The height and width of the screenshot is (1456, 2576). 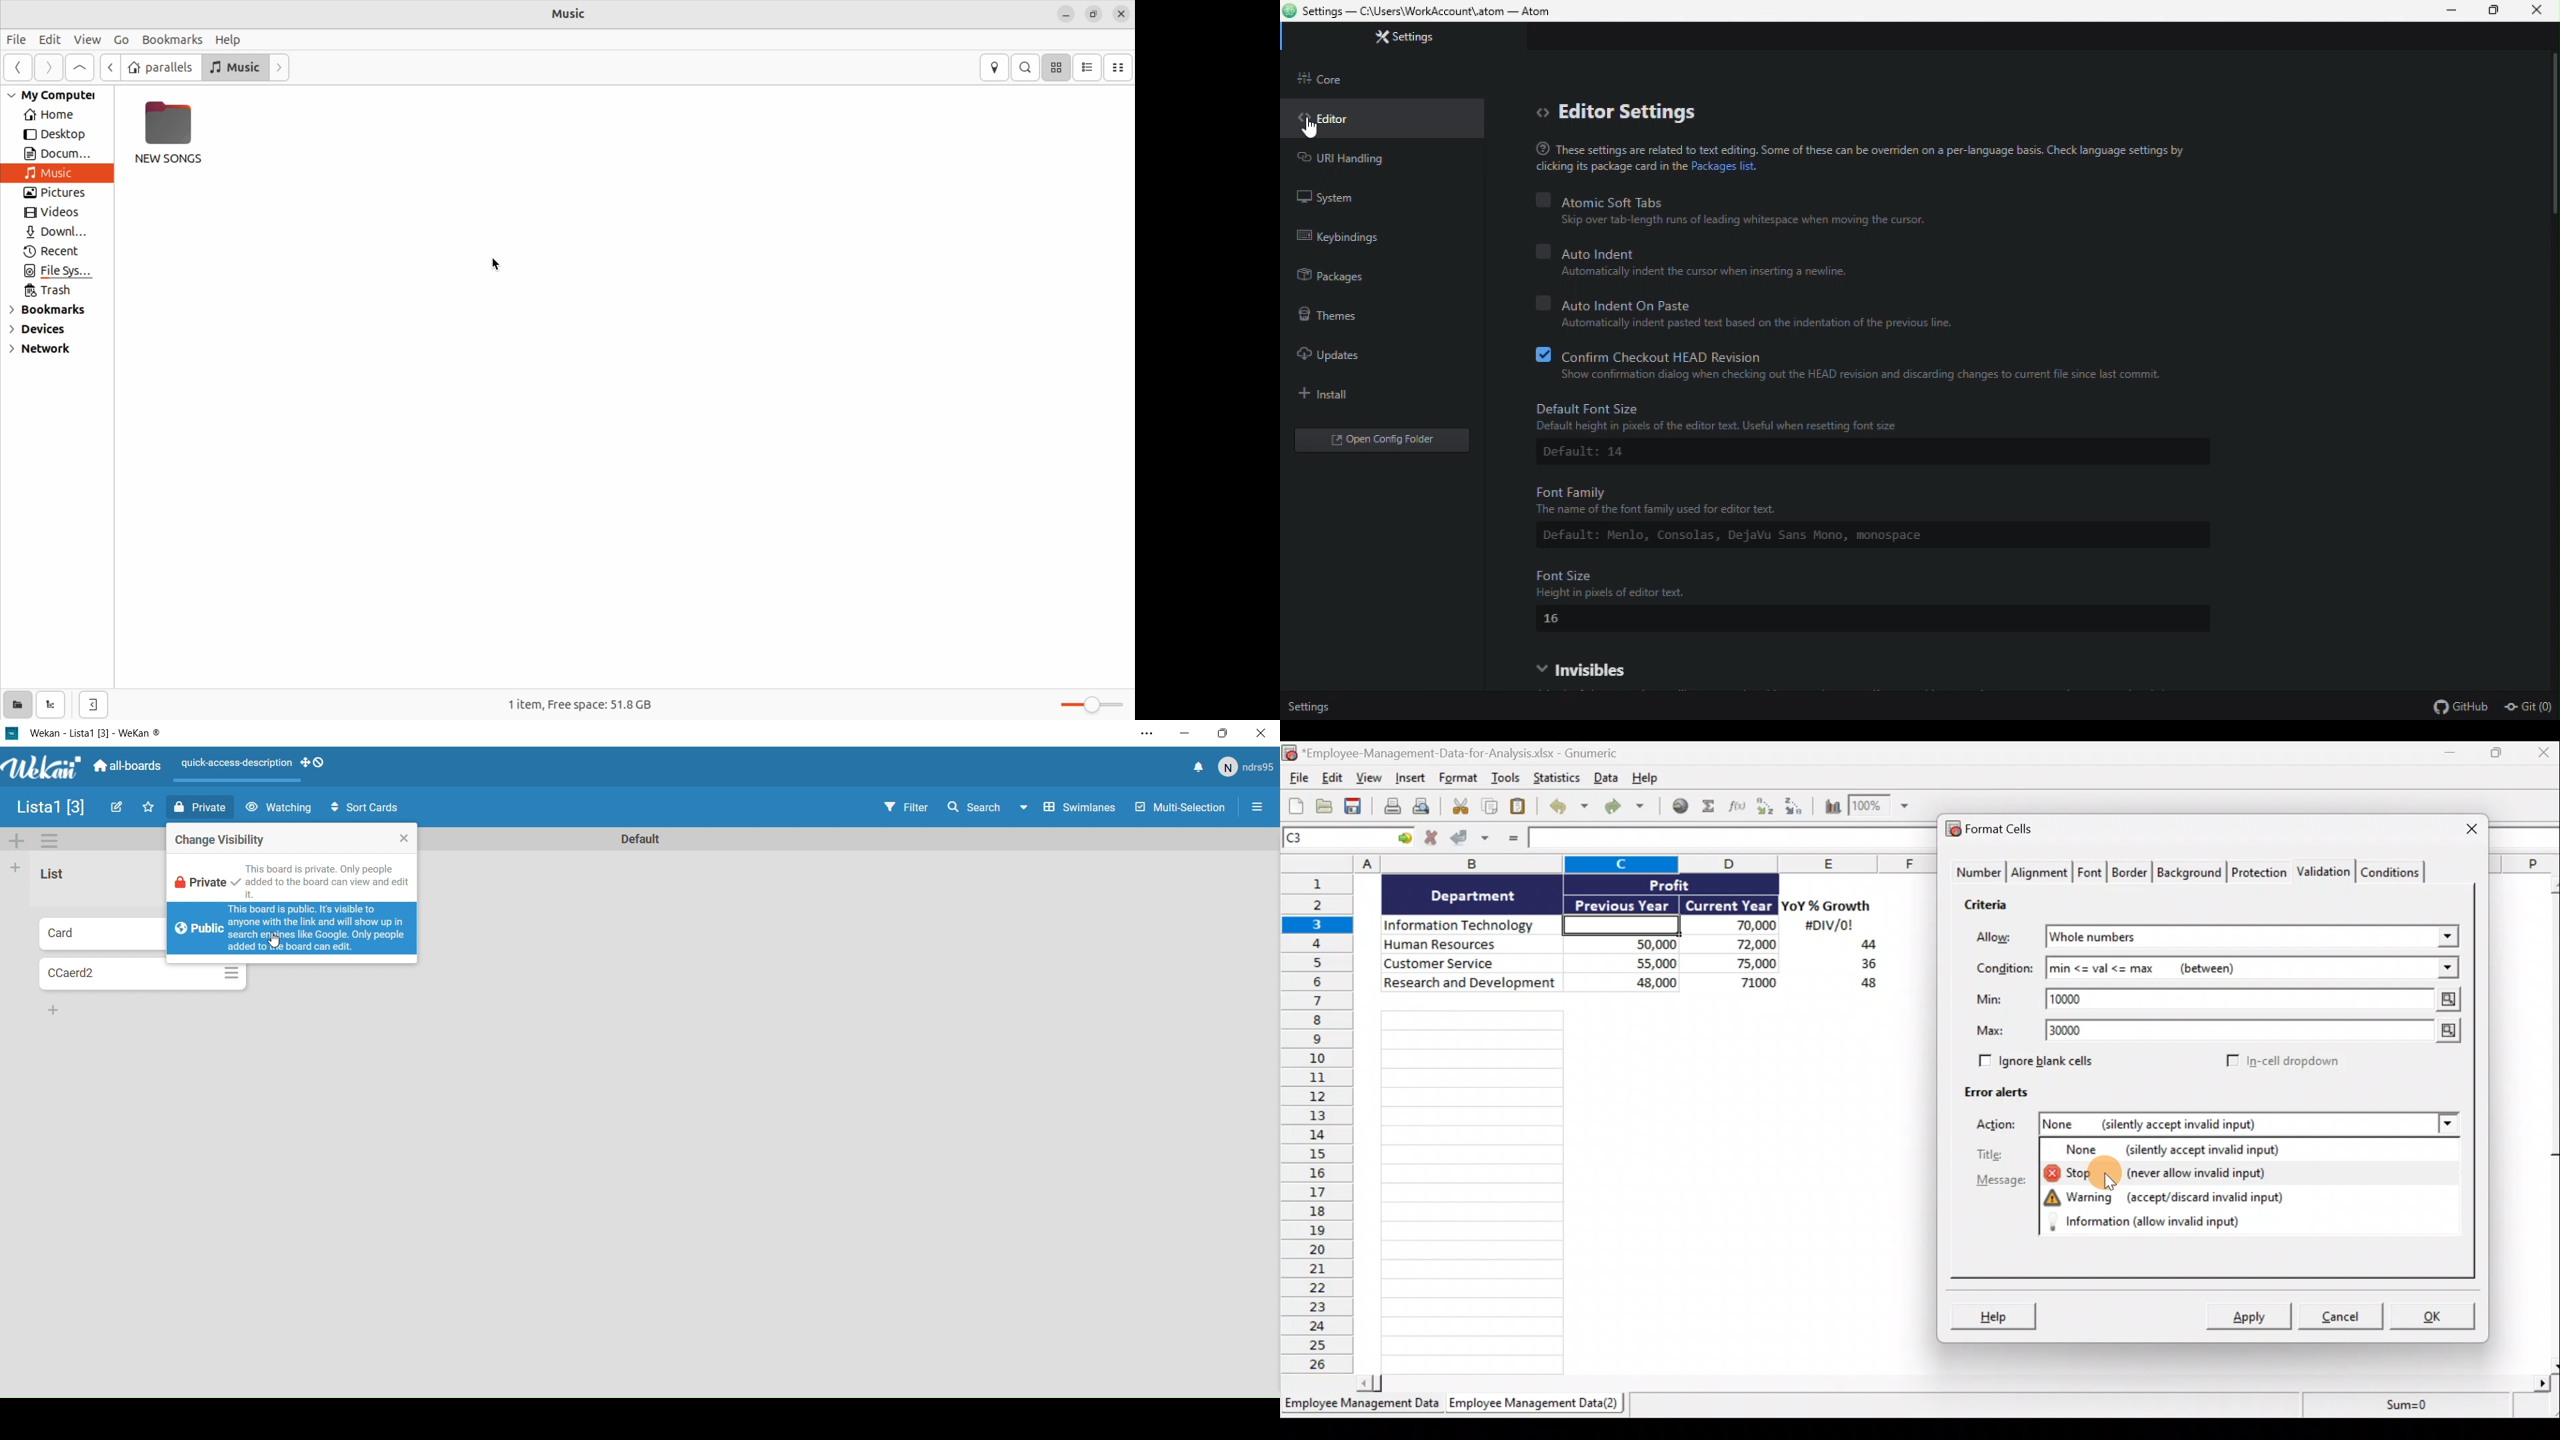 I want to click on Cancel, so click(x=2345, y=1318).